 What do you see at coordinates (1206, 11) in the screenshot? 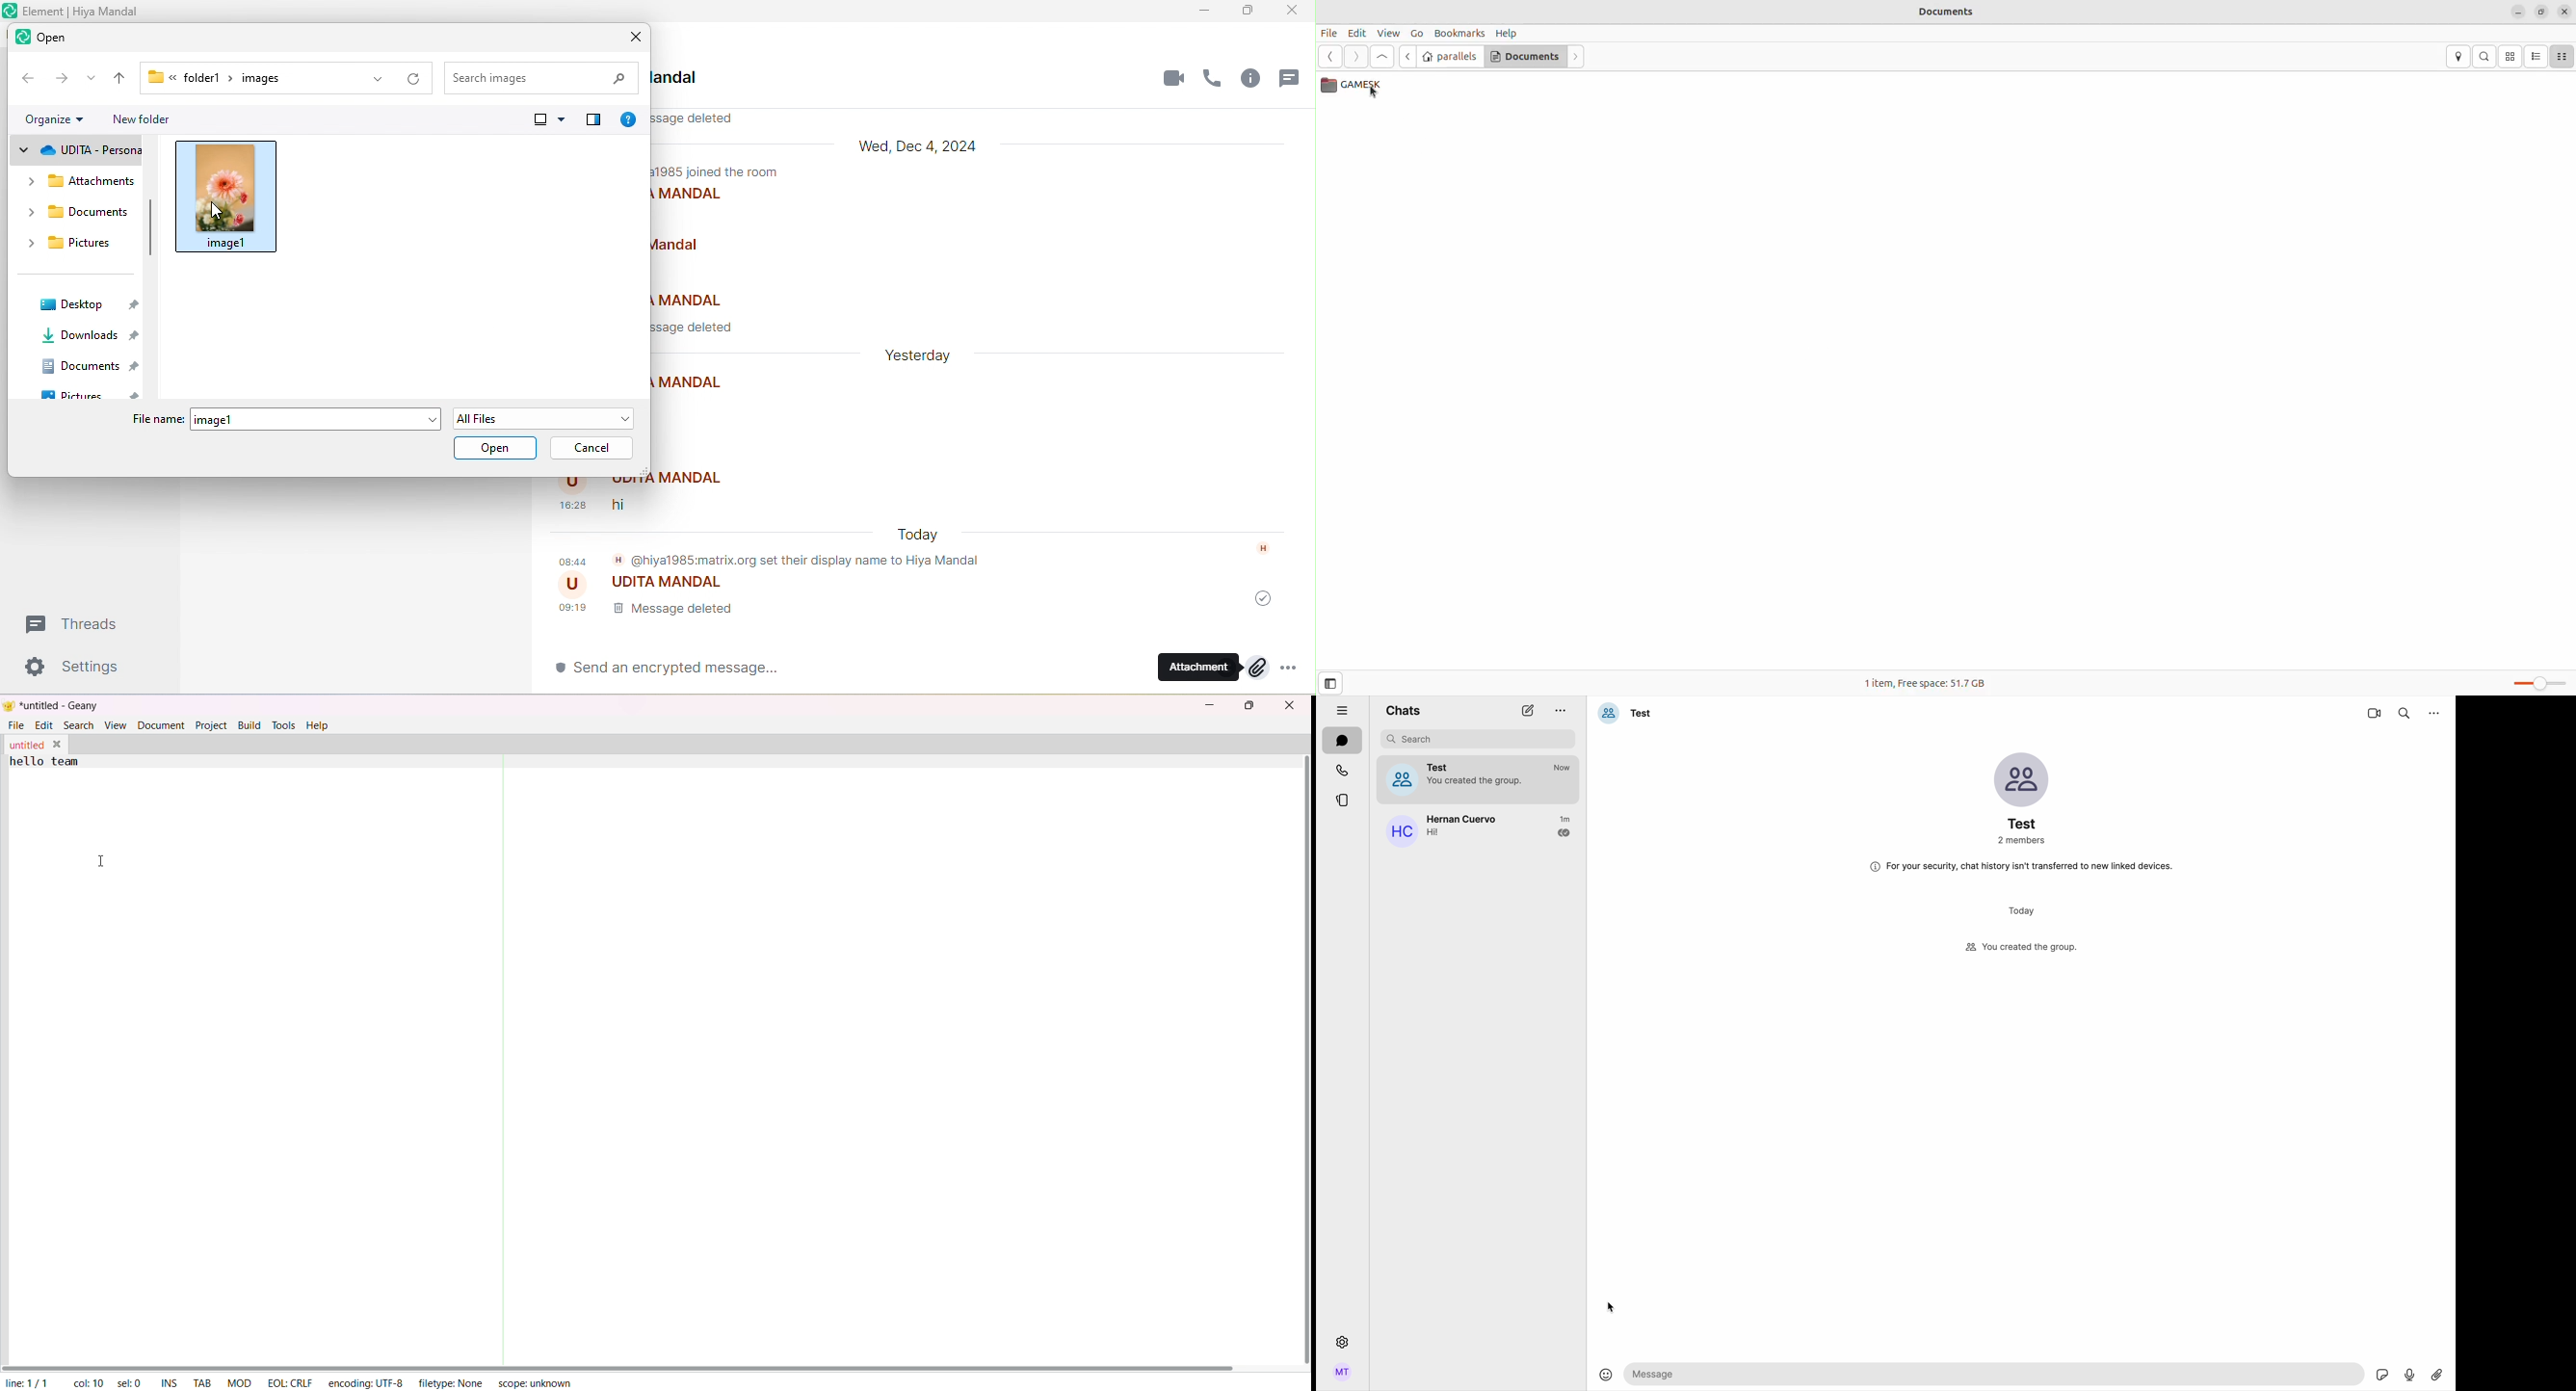
I see `minimize` at bounding box center [1206, 11].